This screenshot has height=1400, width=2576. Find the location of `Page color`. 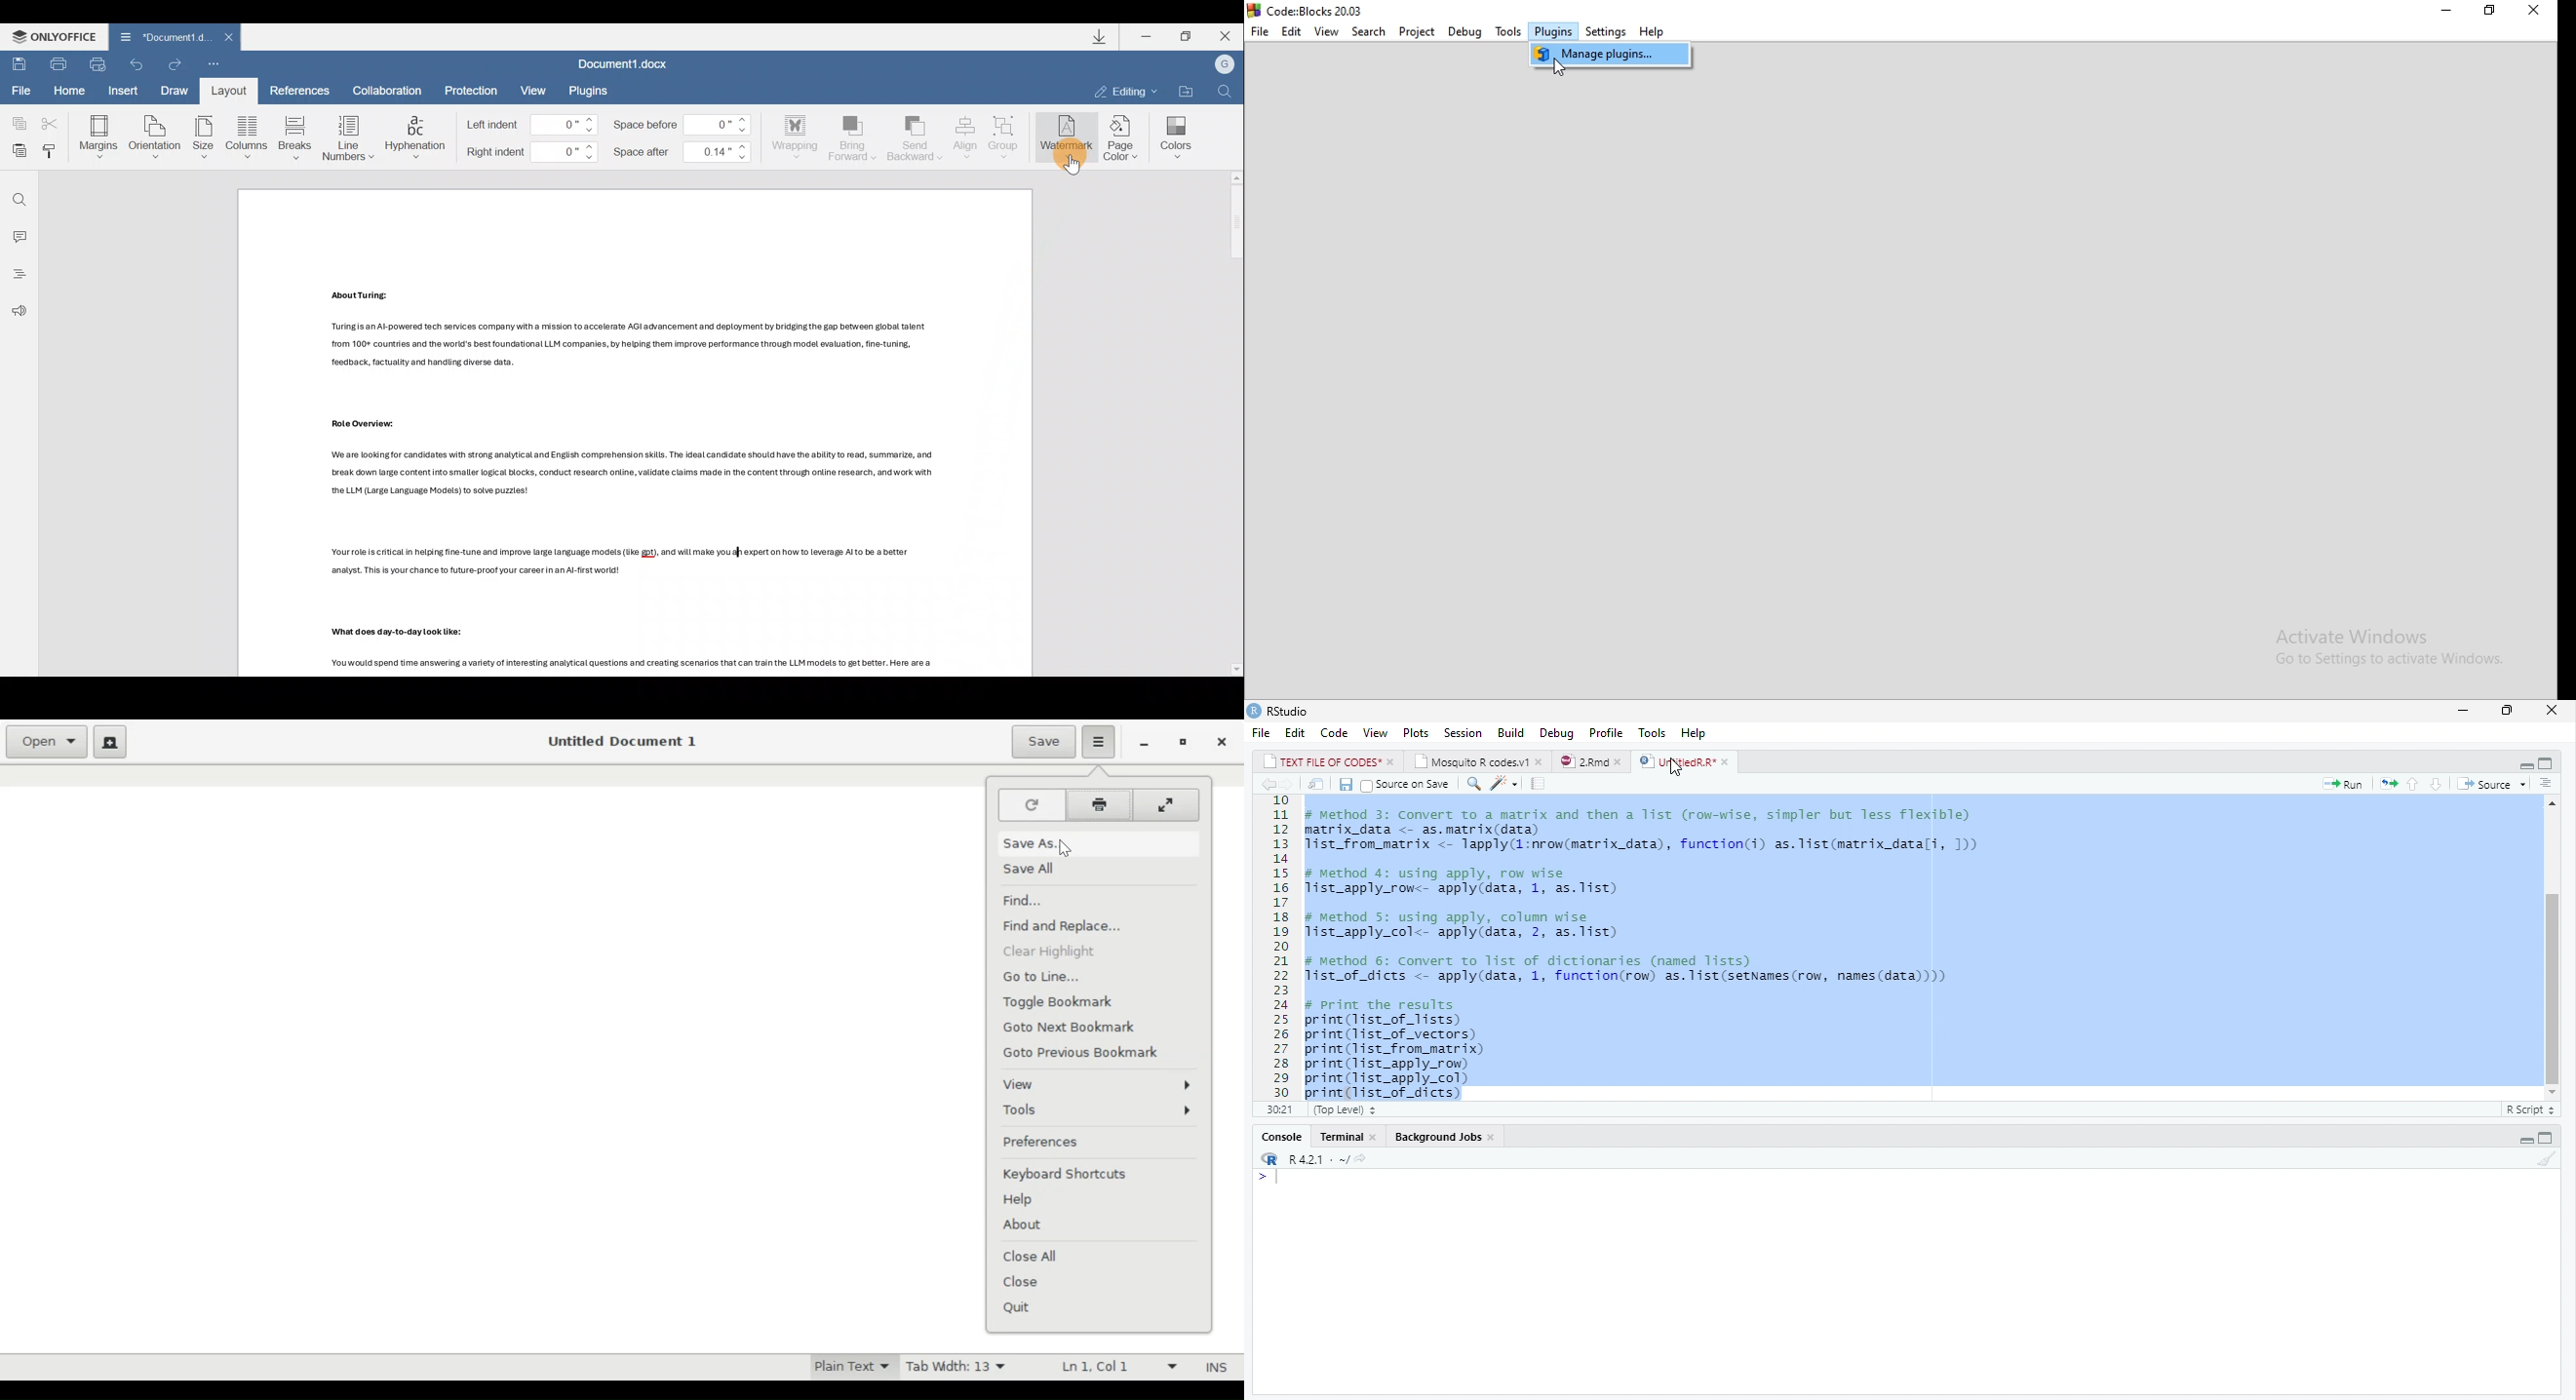

Page color is located at coordinates (1125, 140).